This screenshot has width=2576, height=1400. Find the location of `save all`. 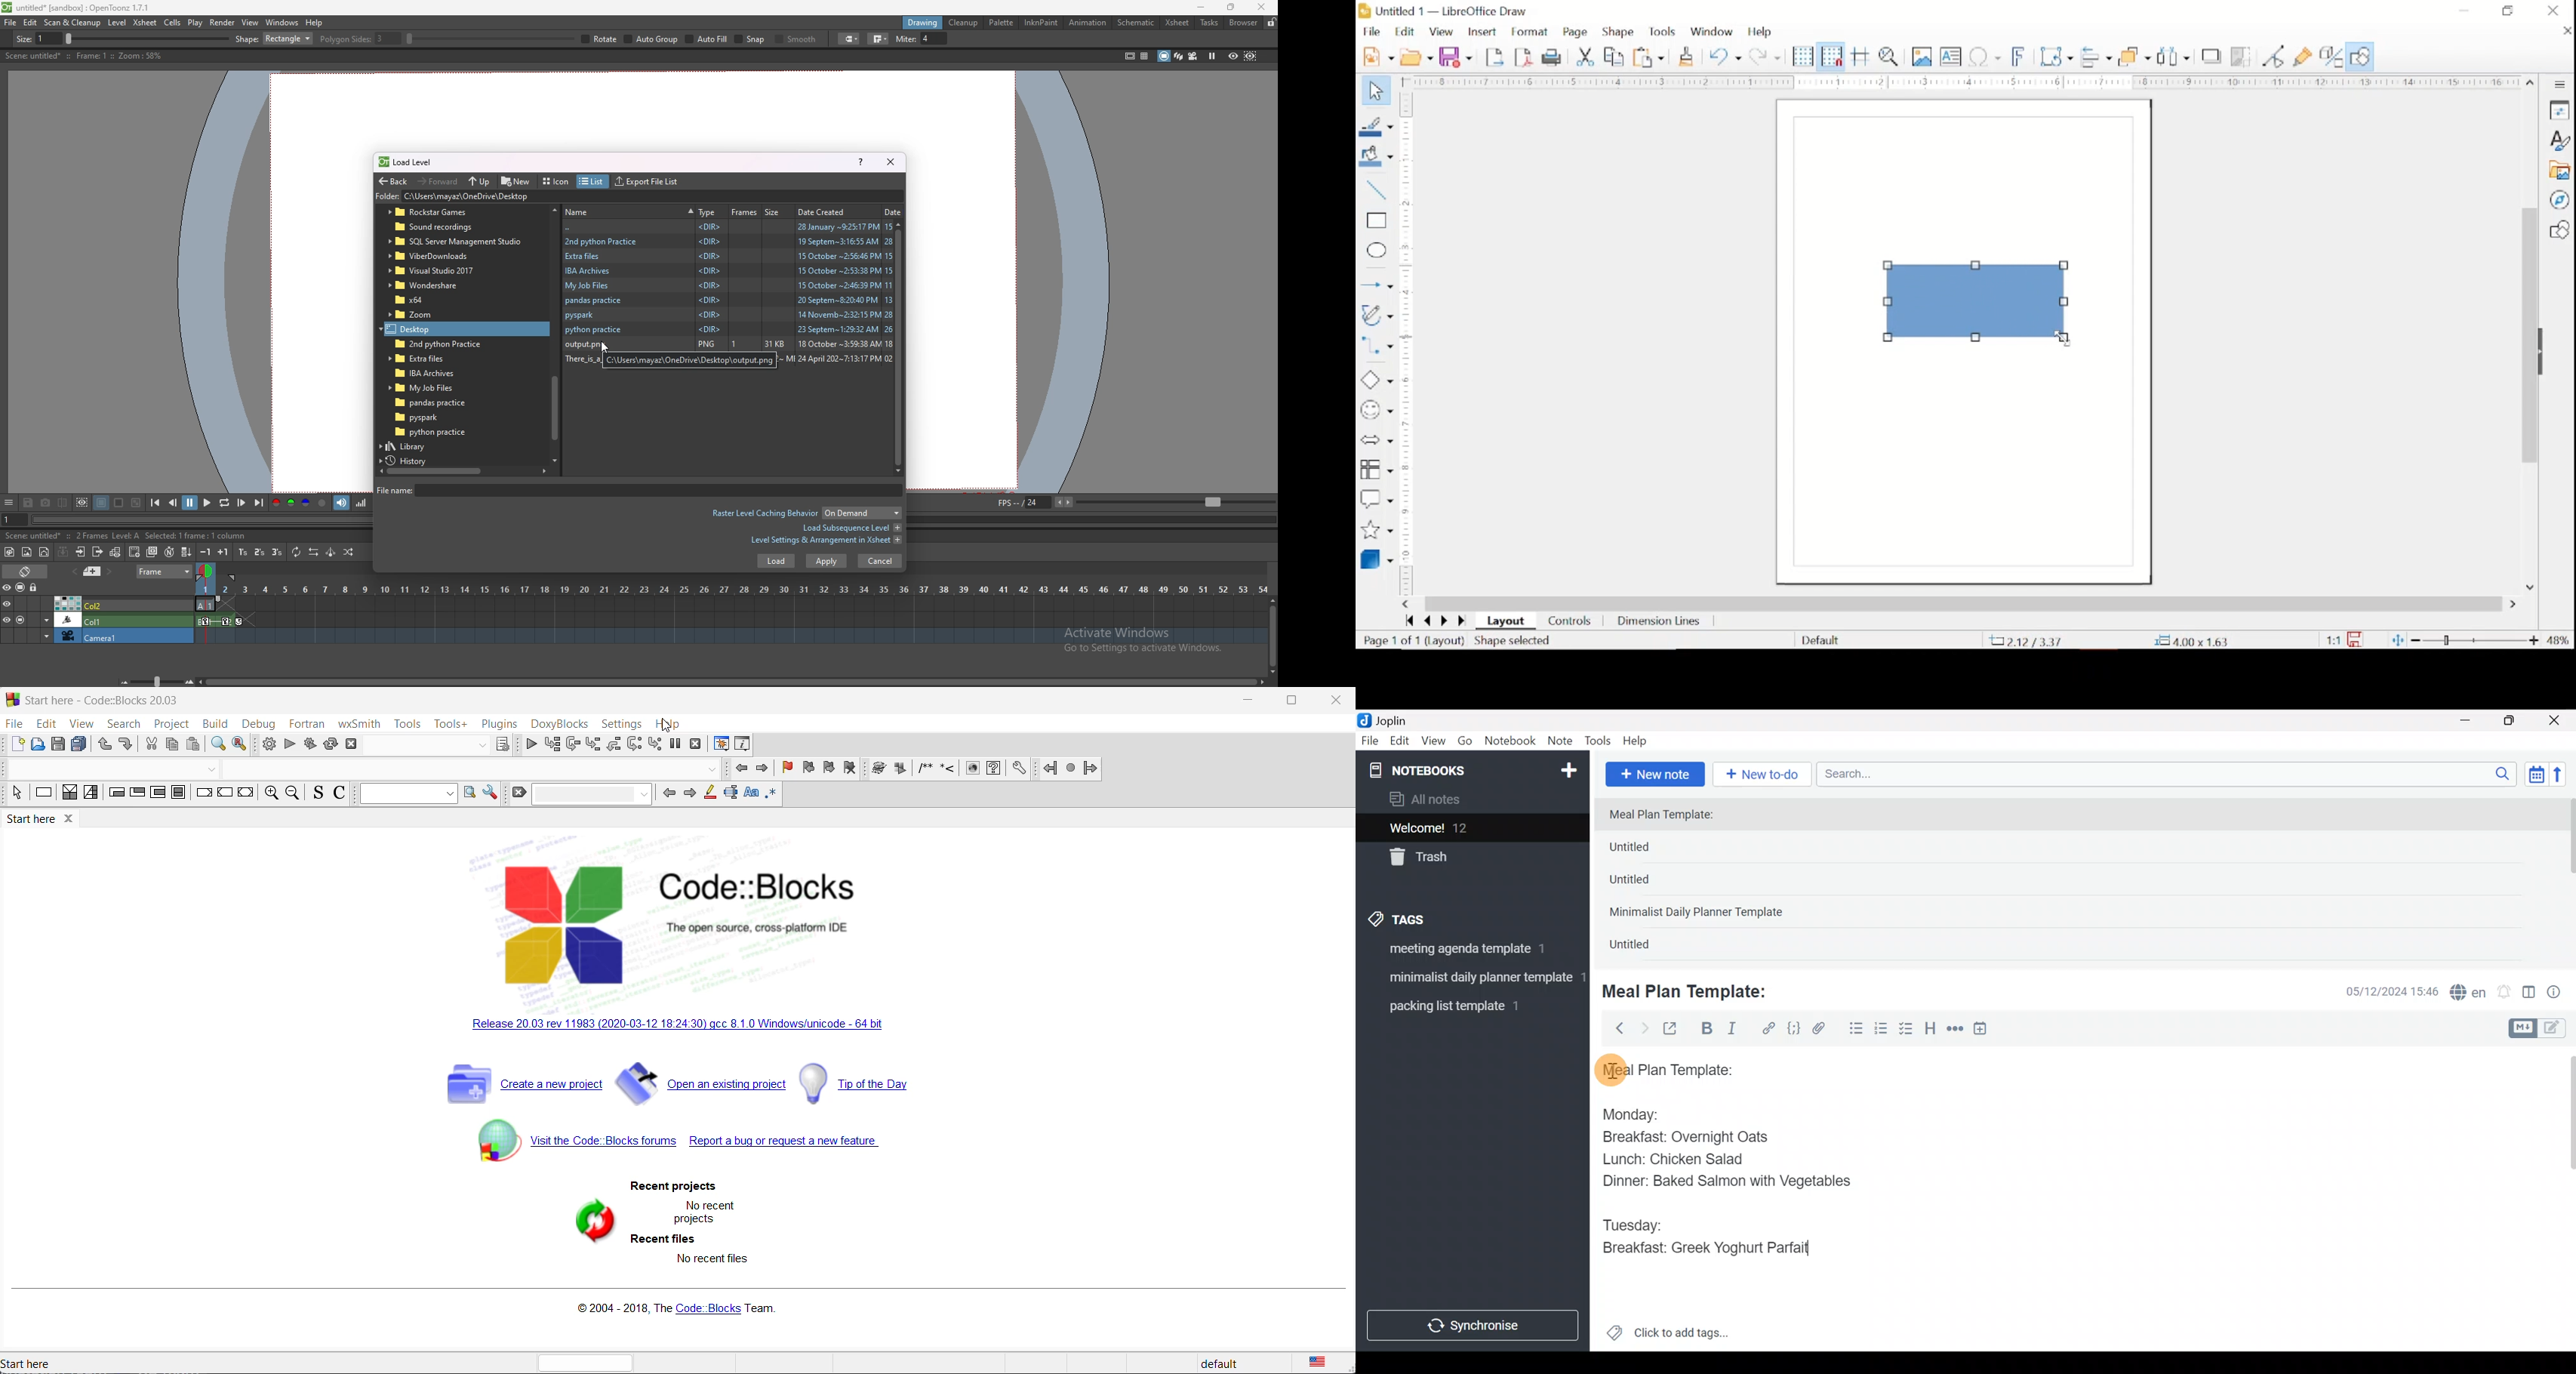

save all is located at coordinates (80, 744).